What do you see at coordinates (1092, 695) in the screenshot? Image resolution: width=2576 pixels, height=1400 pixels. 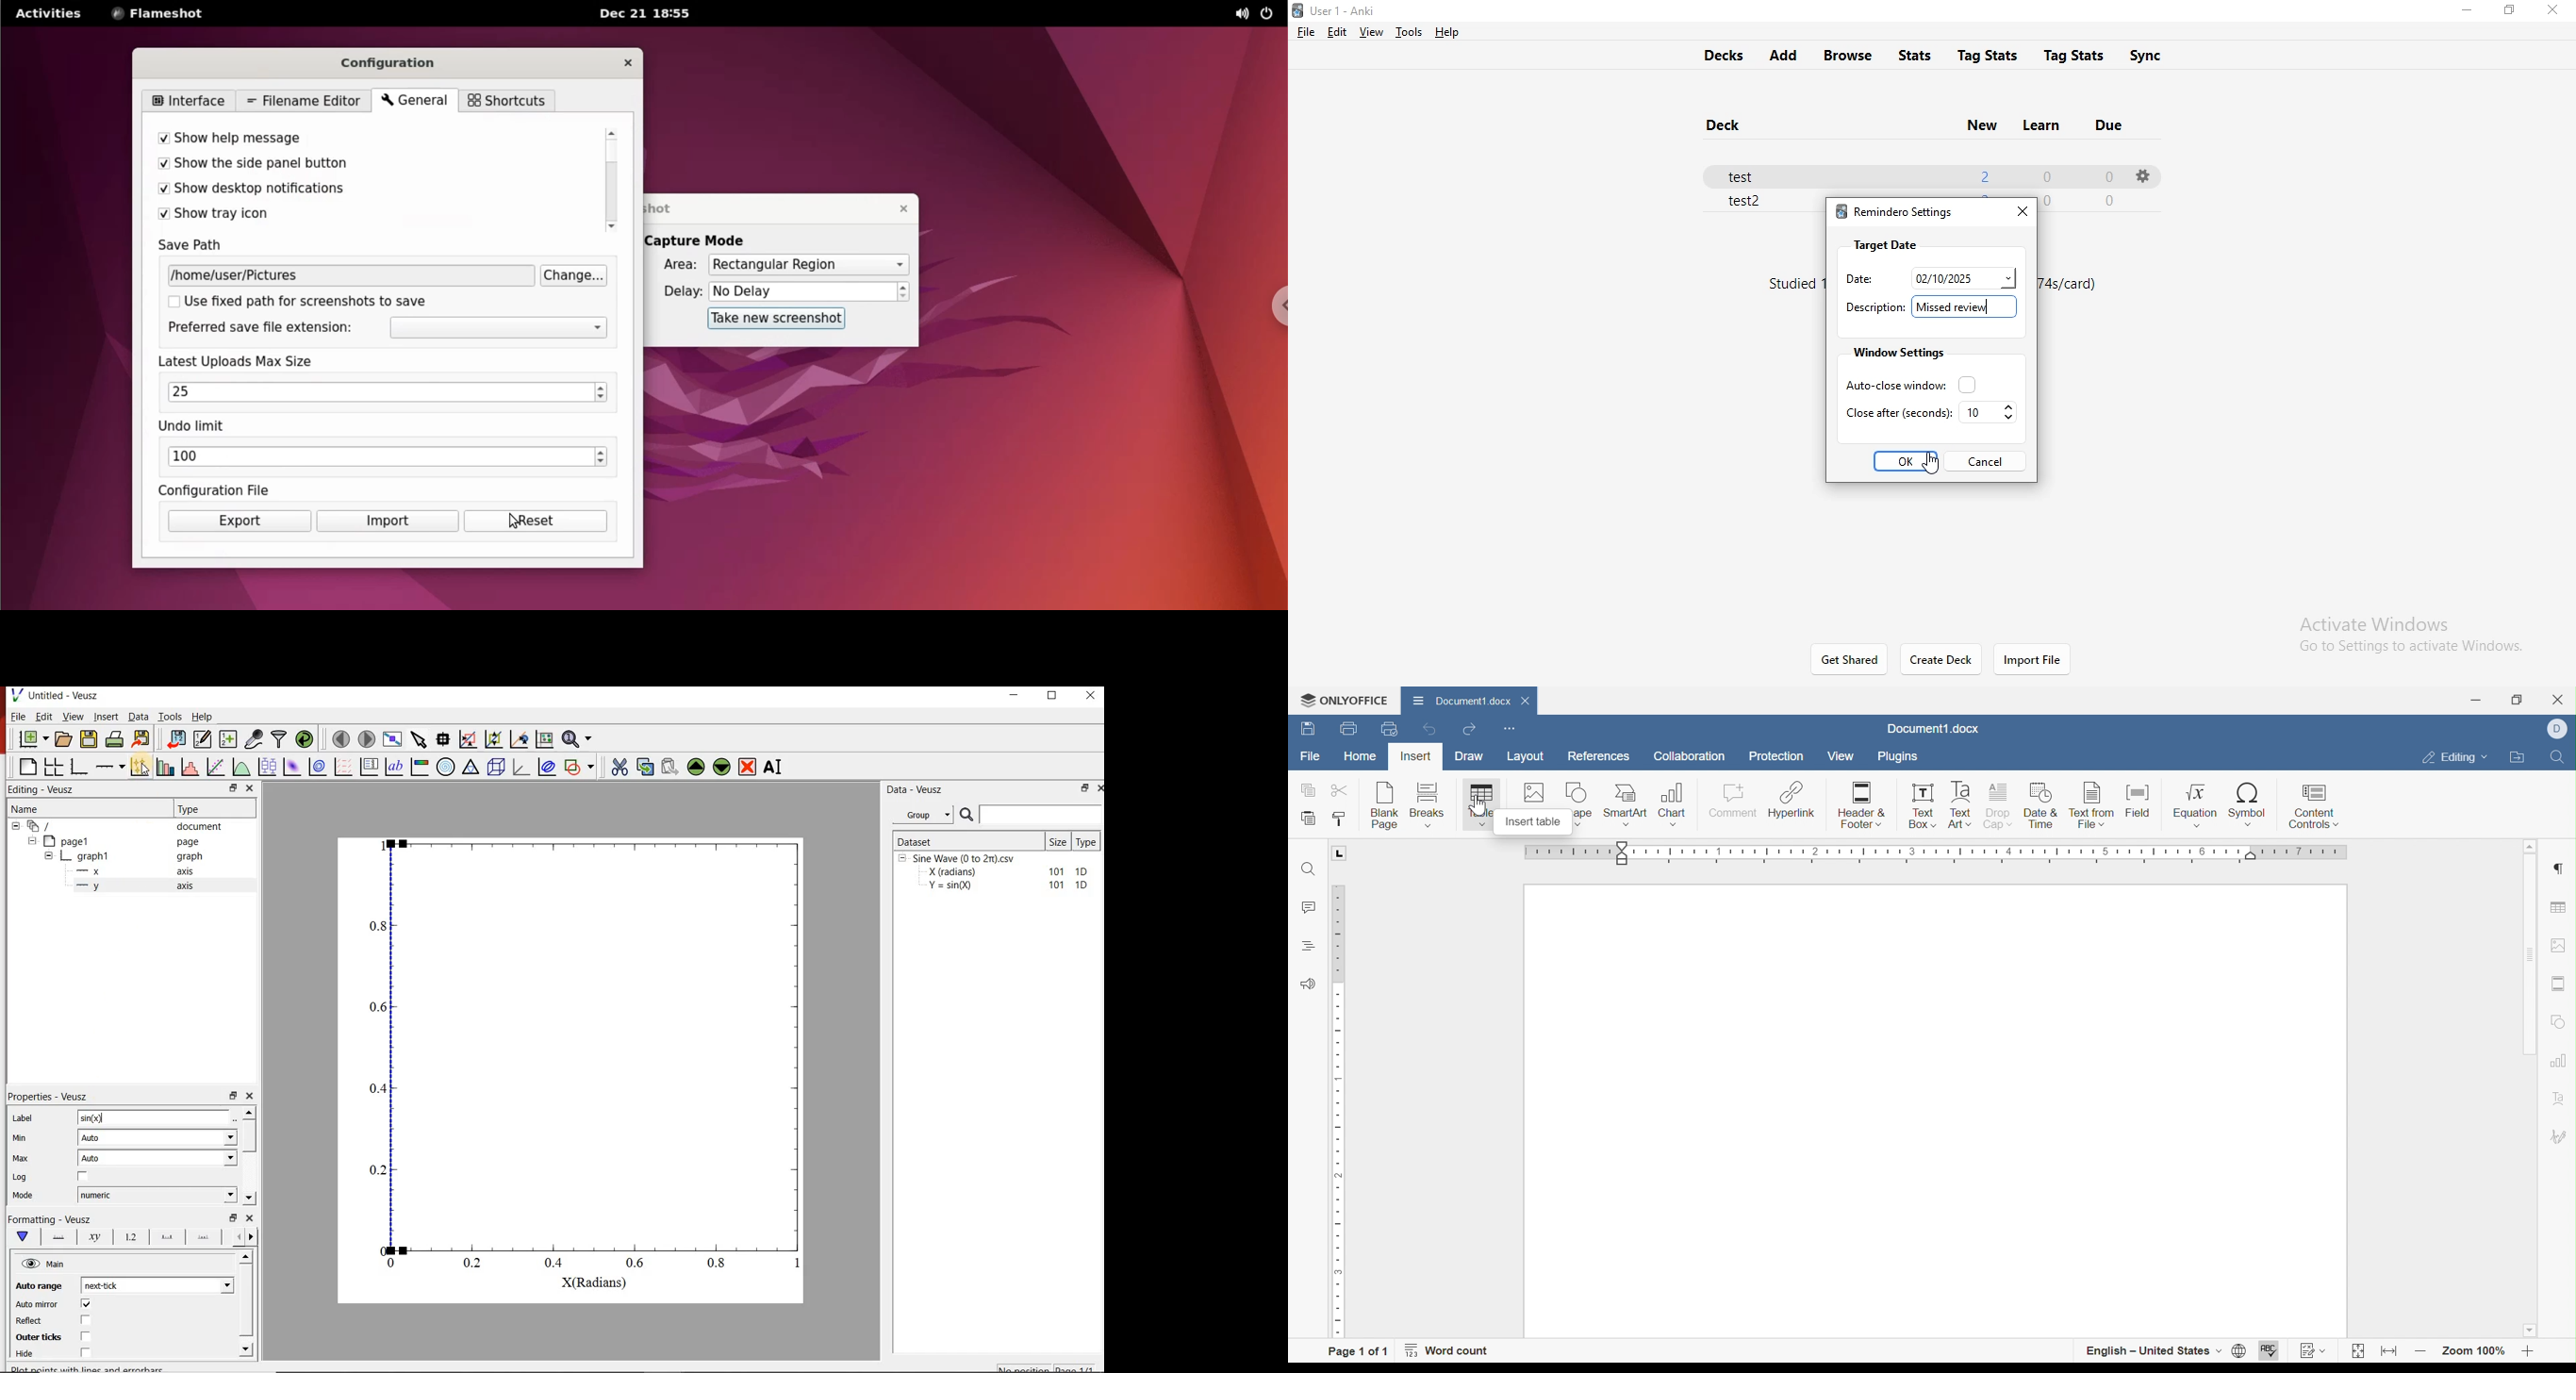 I see `Close` at bounding box center [1092, 695].